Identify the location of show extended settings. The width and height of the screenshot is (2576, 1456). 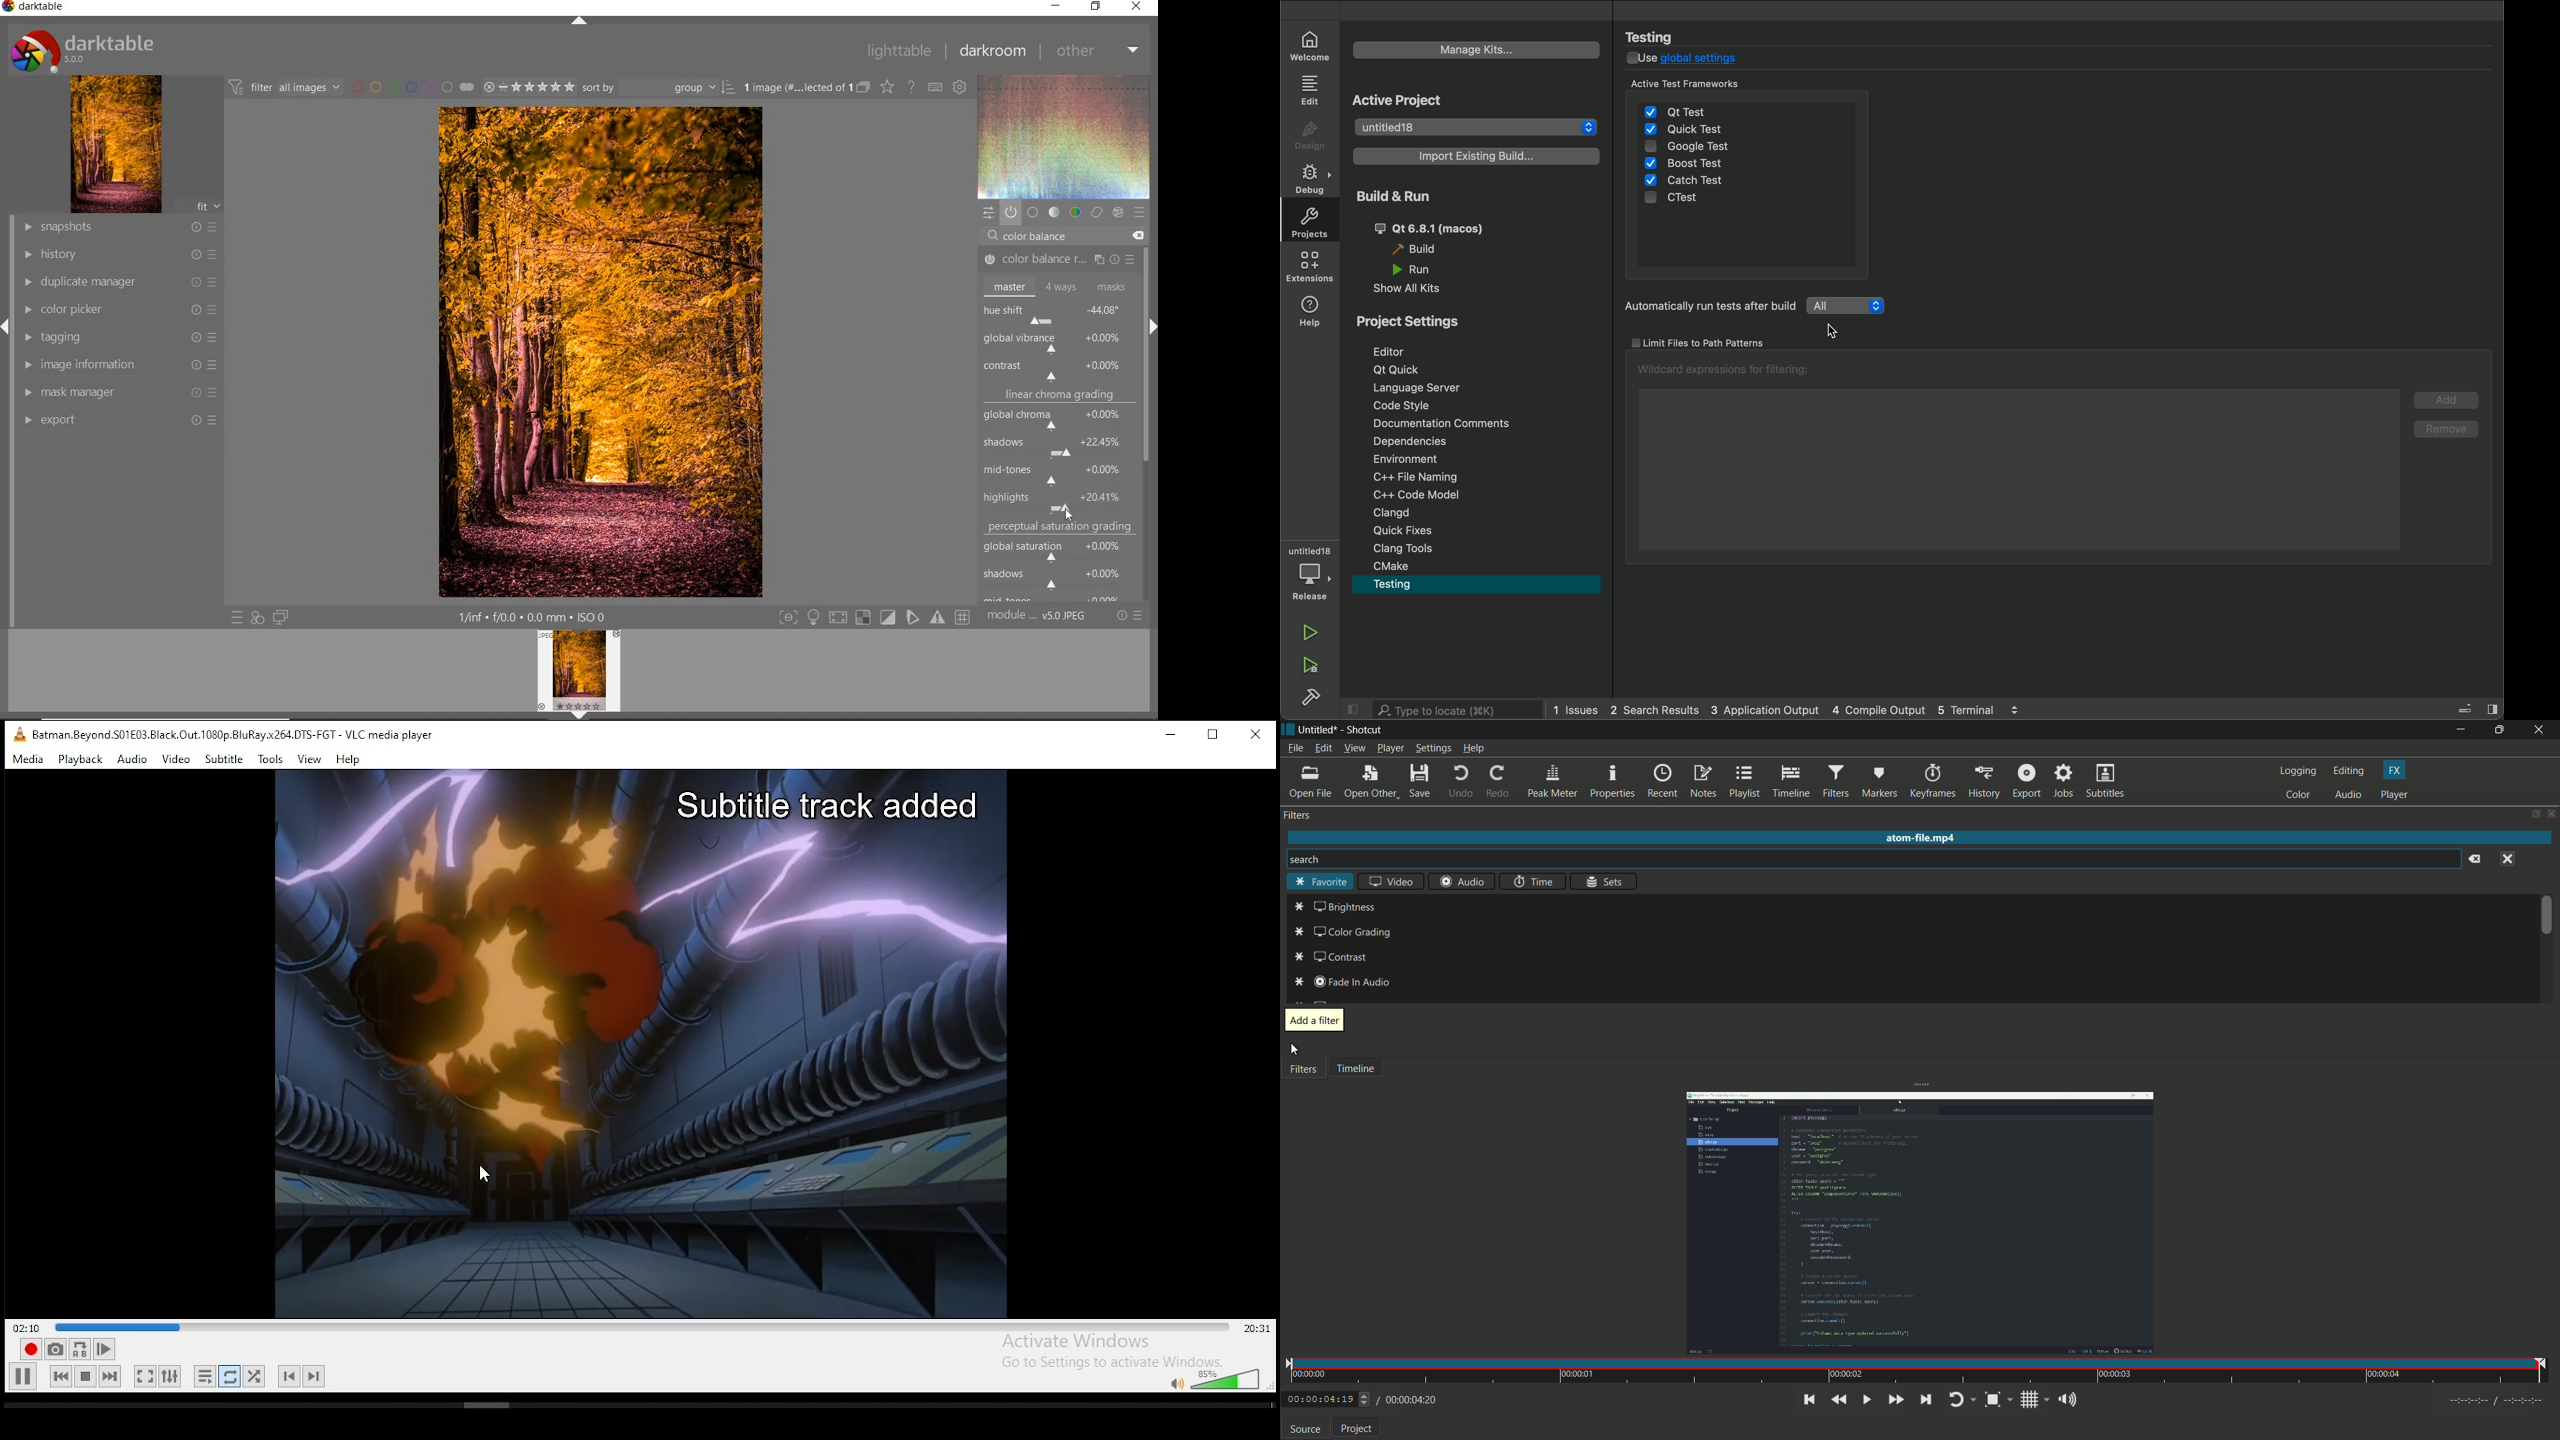
(170, 1376).